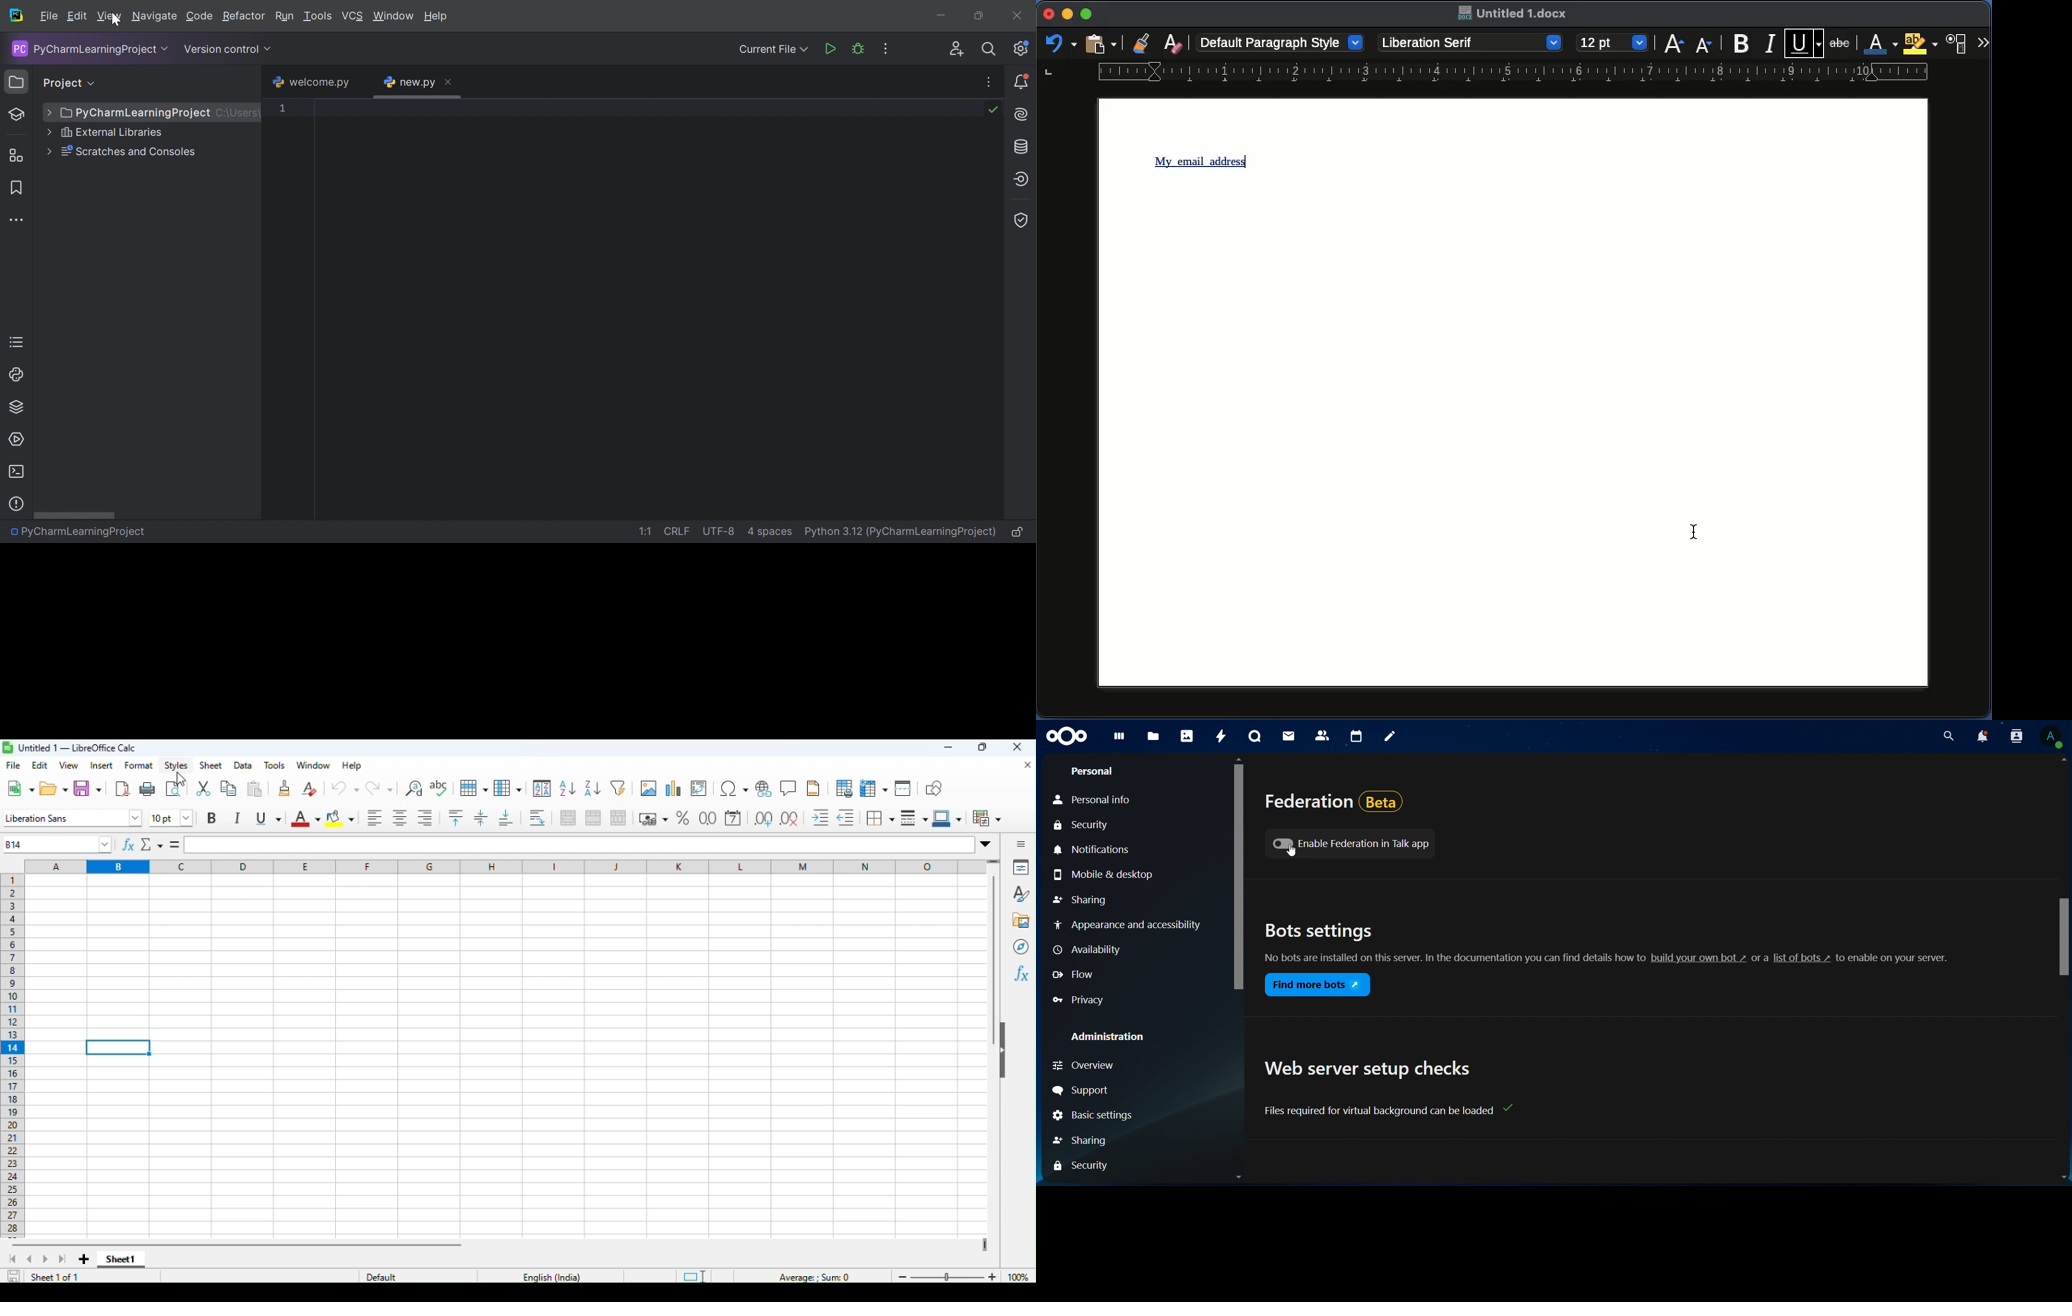 This screenshot has height=1316, width=2072. I want to click on decrease indent, so click(845, 818).